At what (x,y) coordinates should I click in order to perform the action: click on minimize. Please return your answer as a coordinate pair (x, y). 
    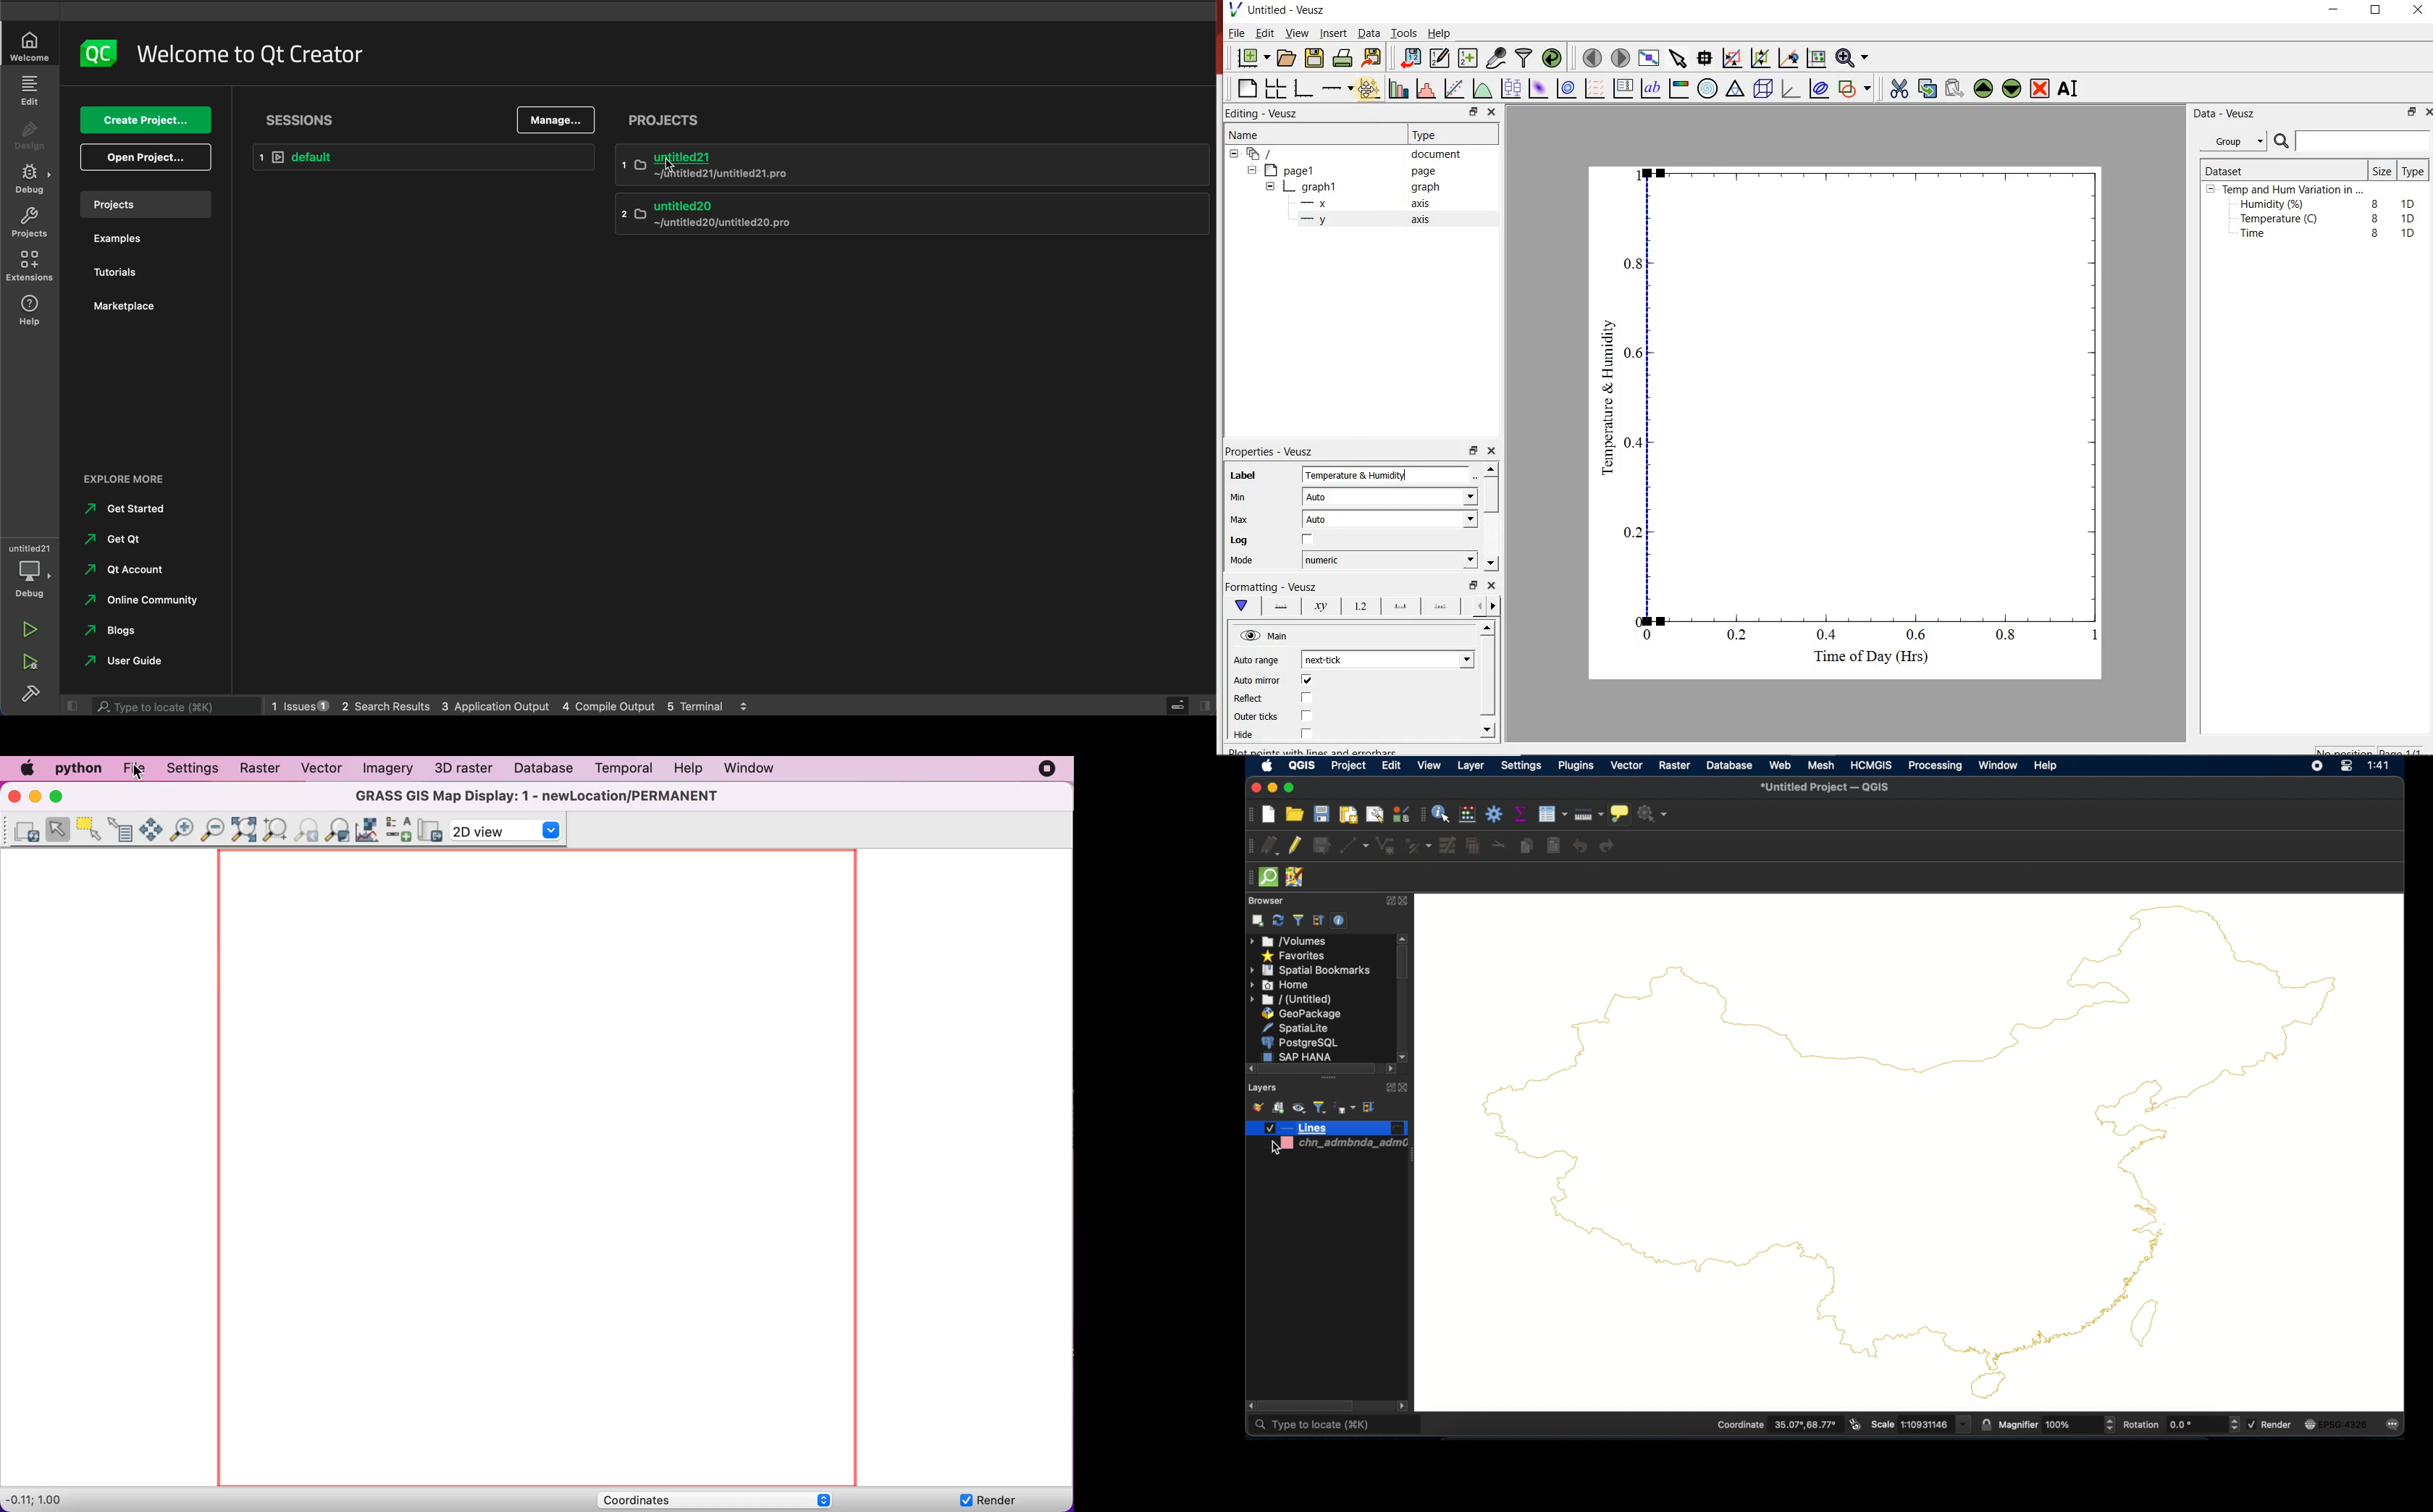
    Looking at the image, I should click on (2339, 10).